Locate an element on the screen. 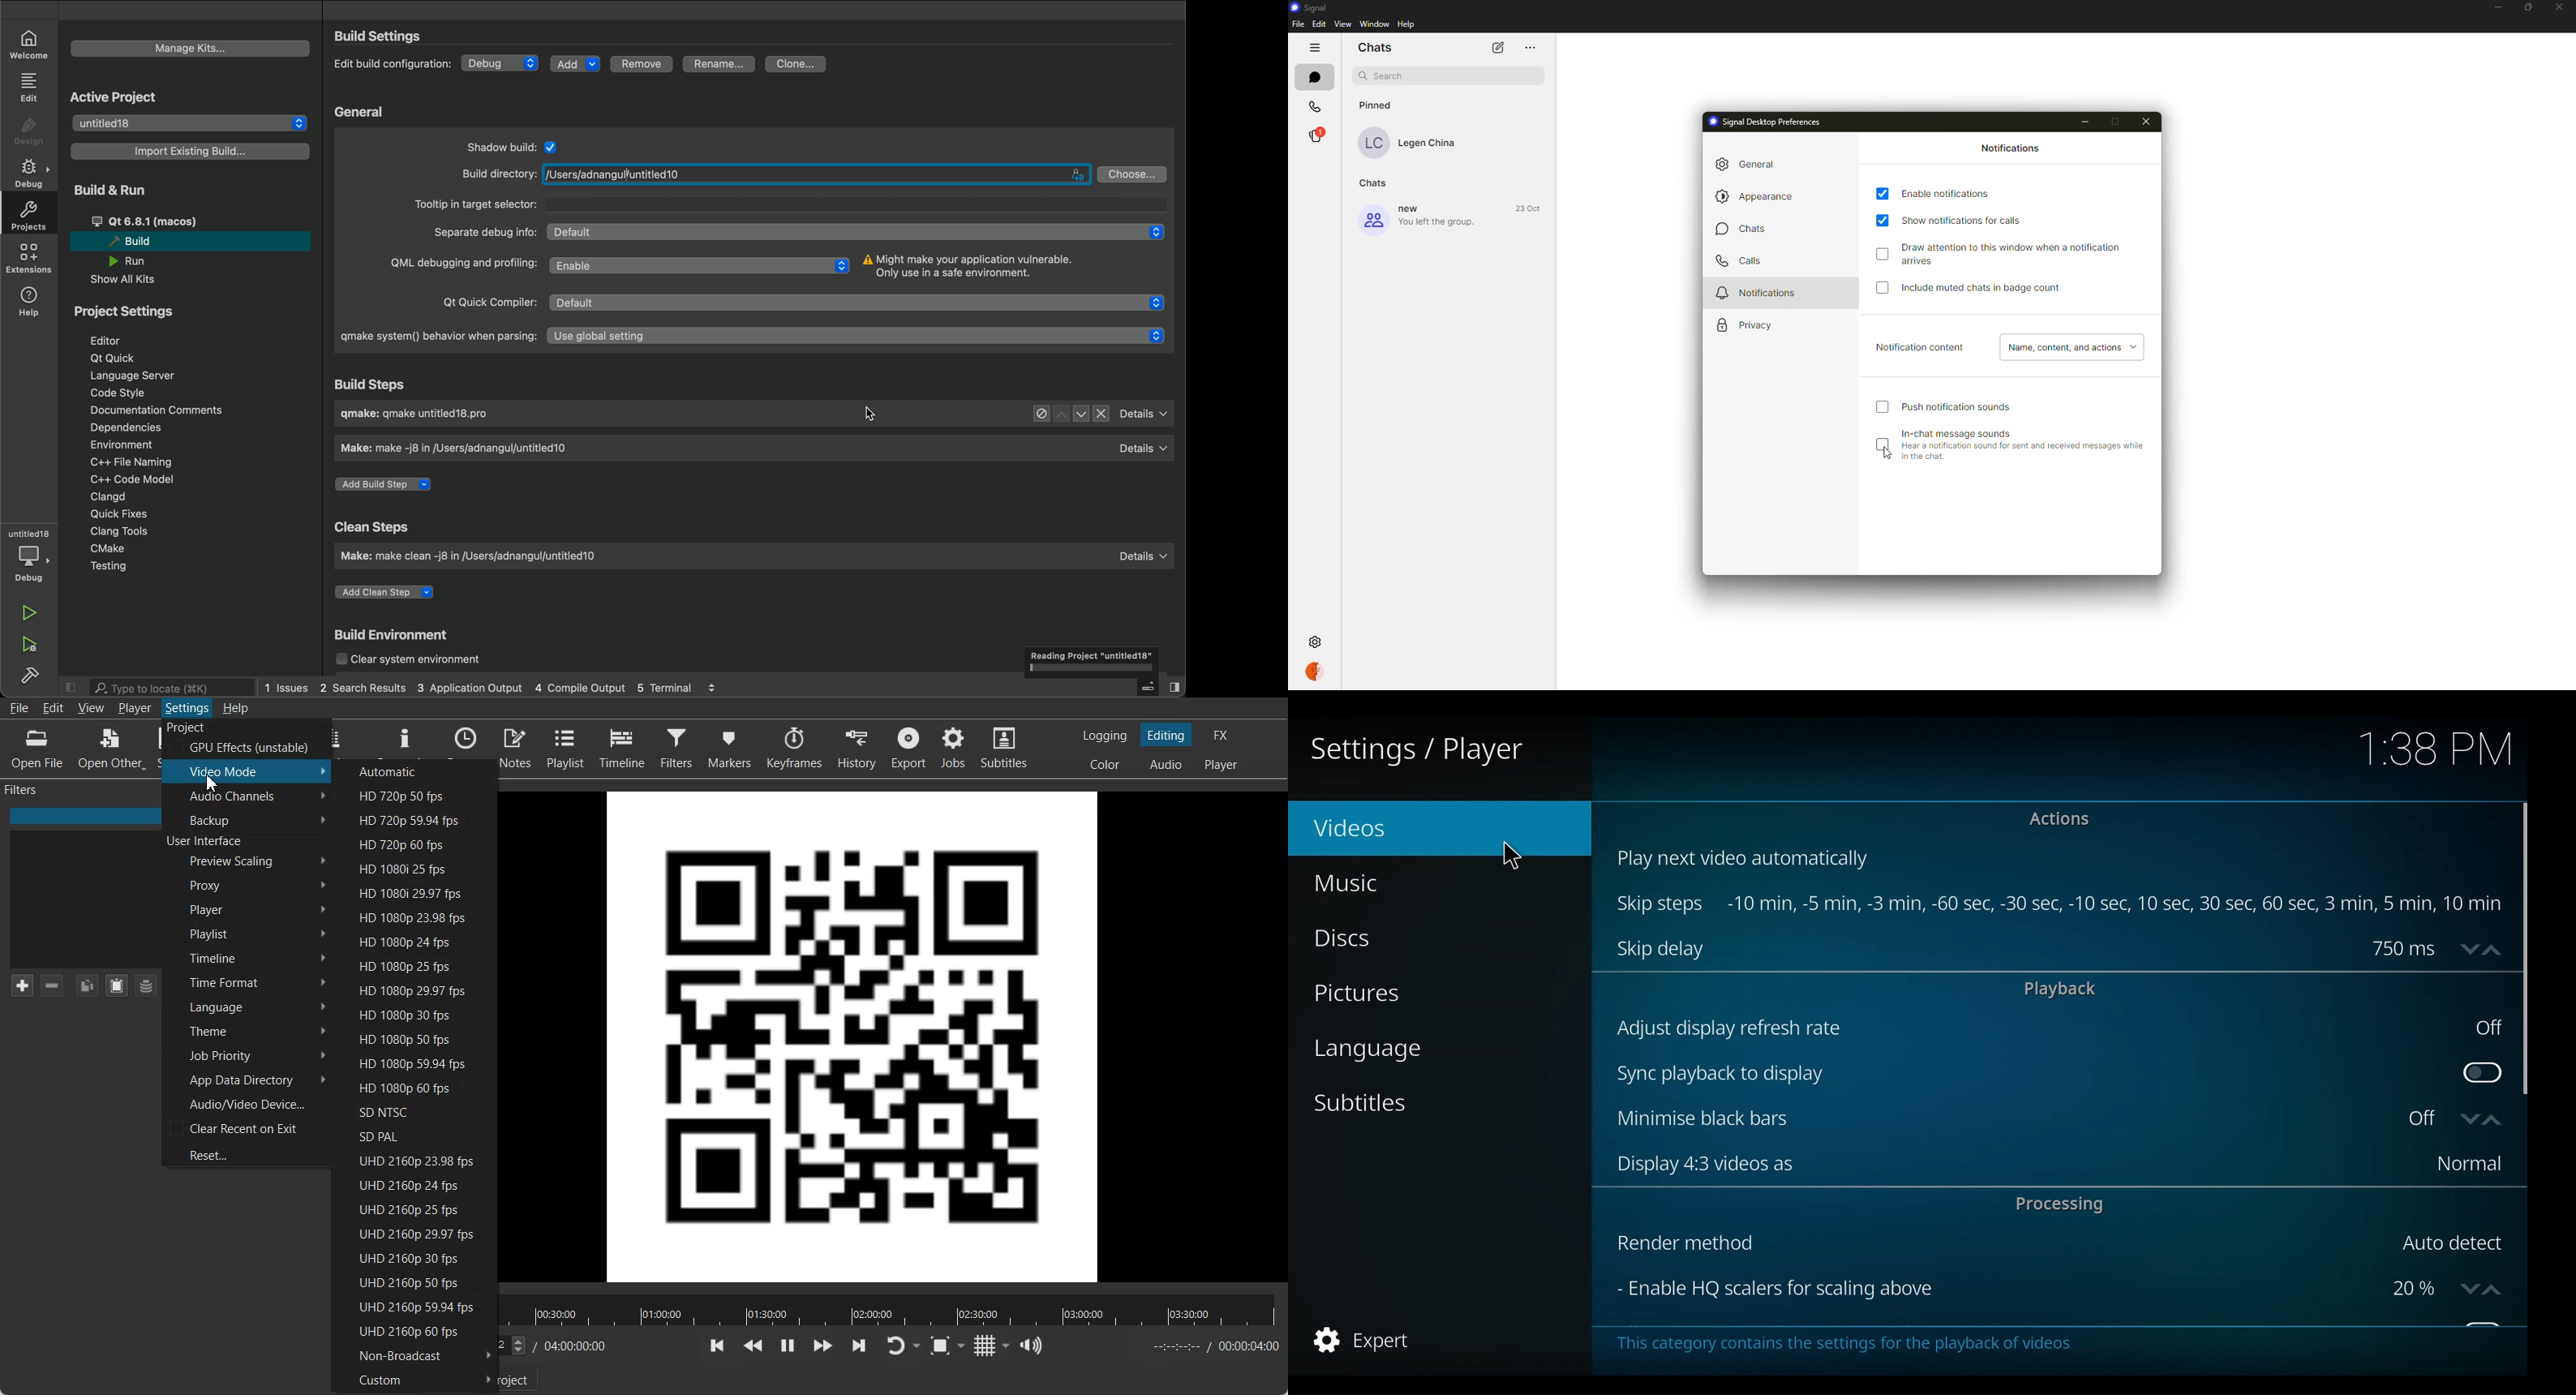  Toggle grid display is located at coordinates (993, 1346).